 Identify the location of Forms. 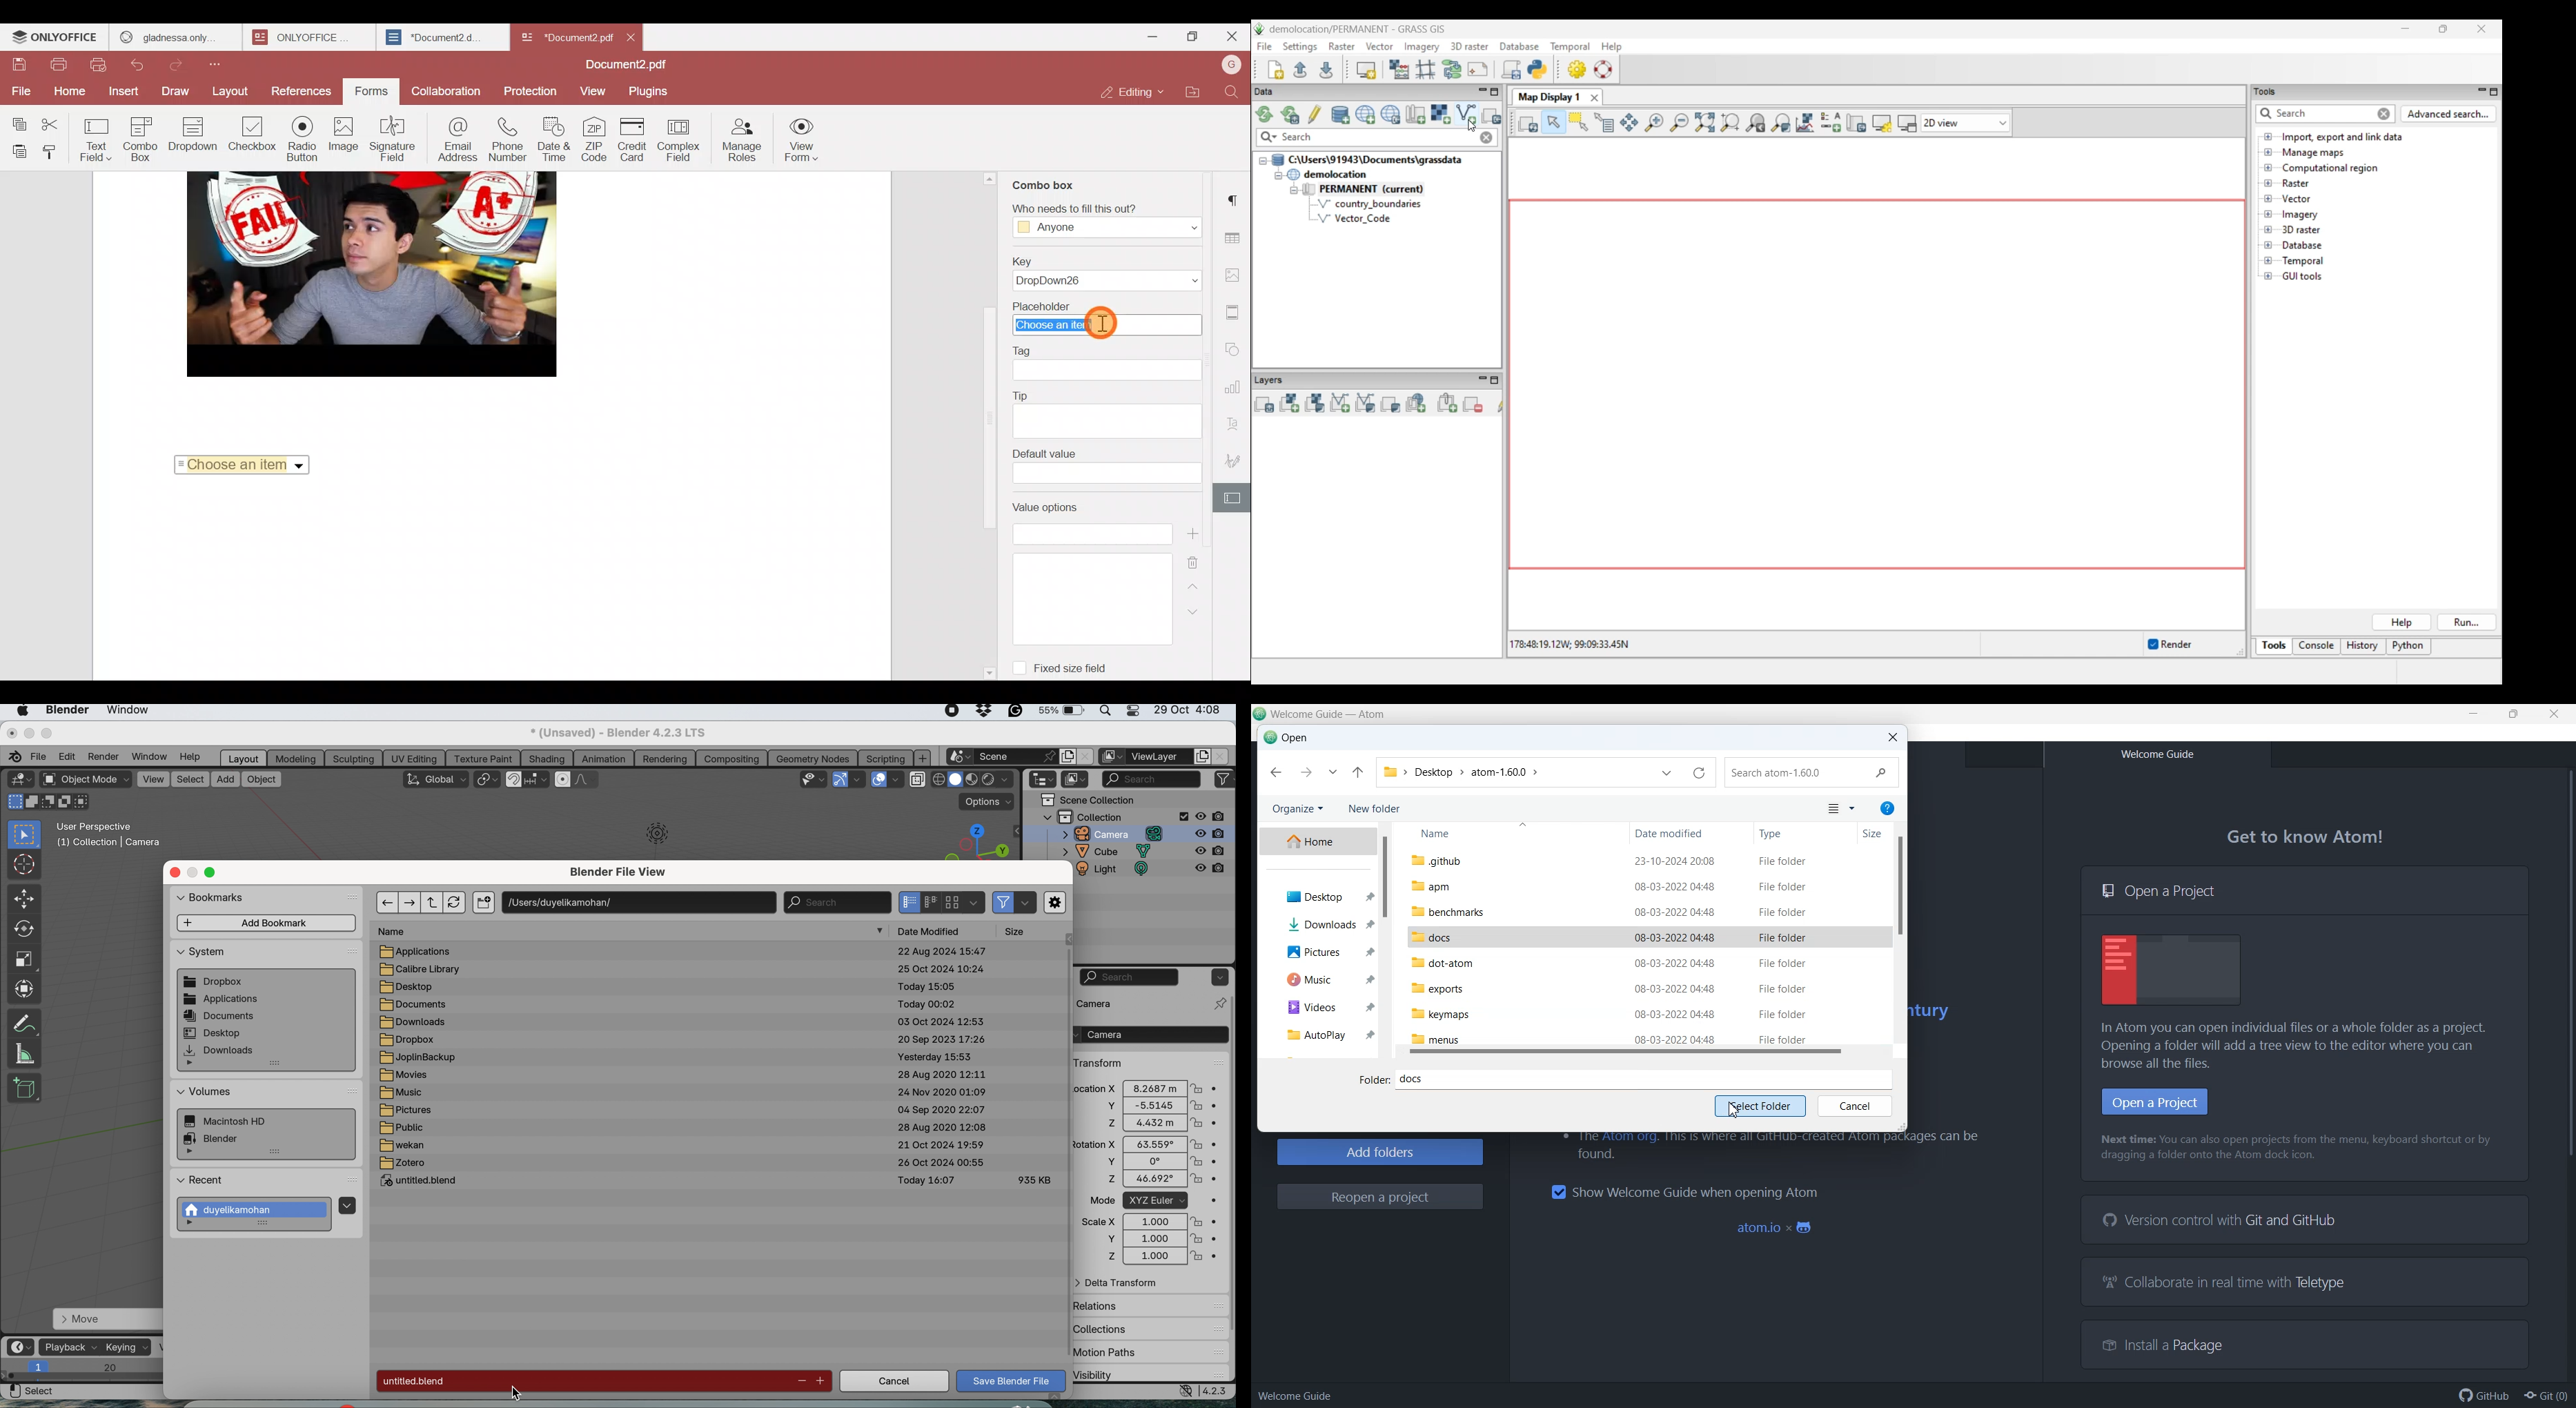
(367, 92).